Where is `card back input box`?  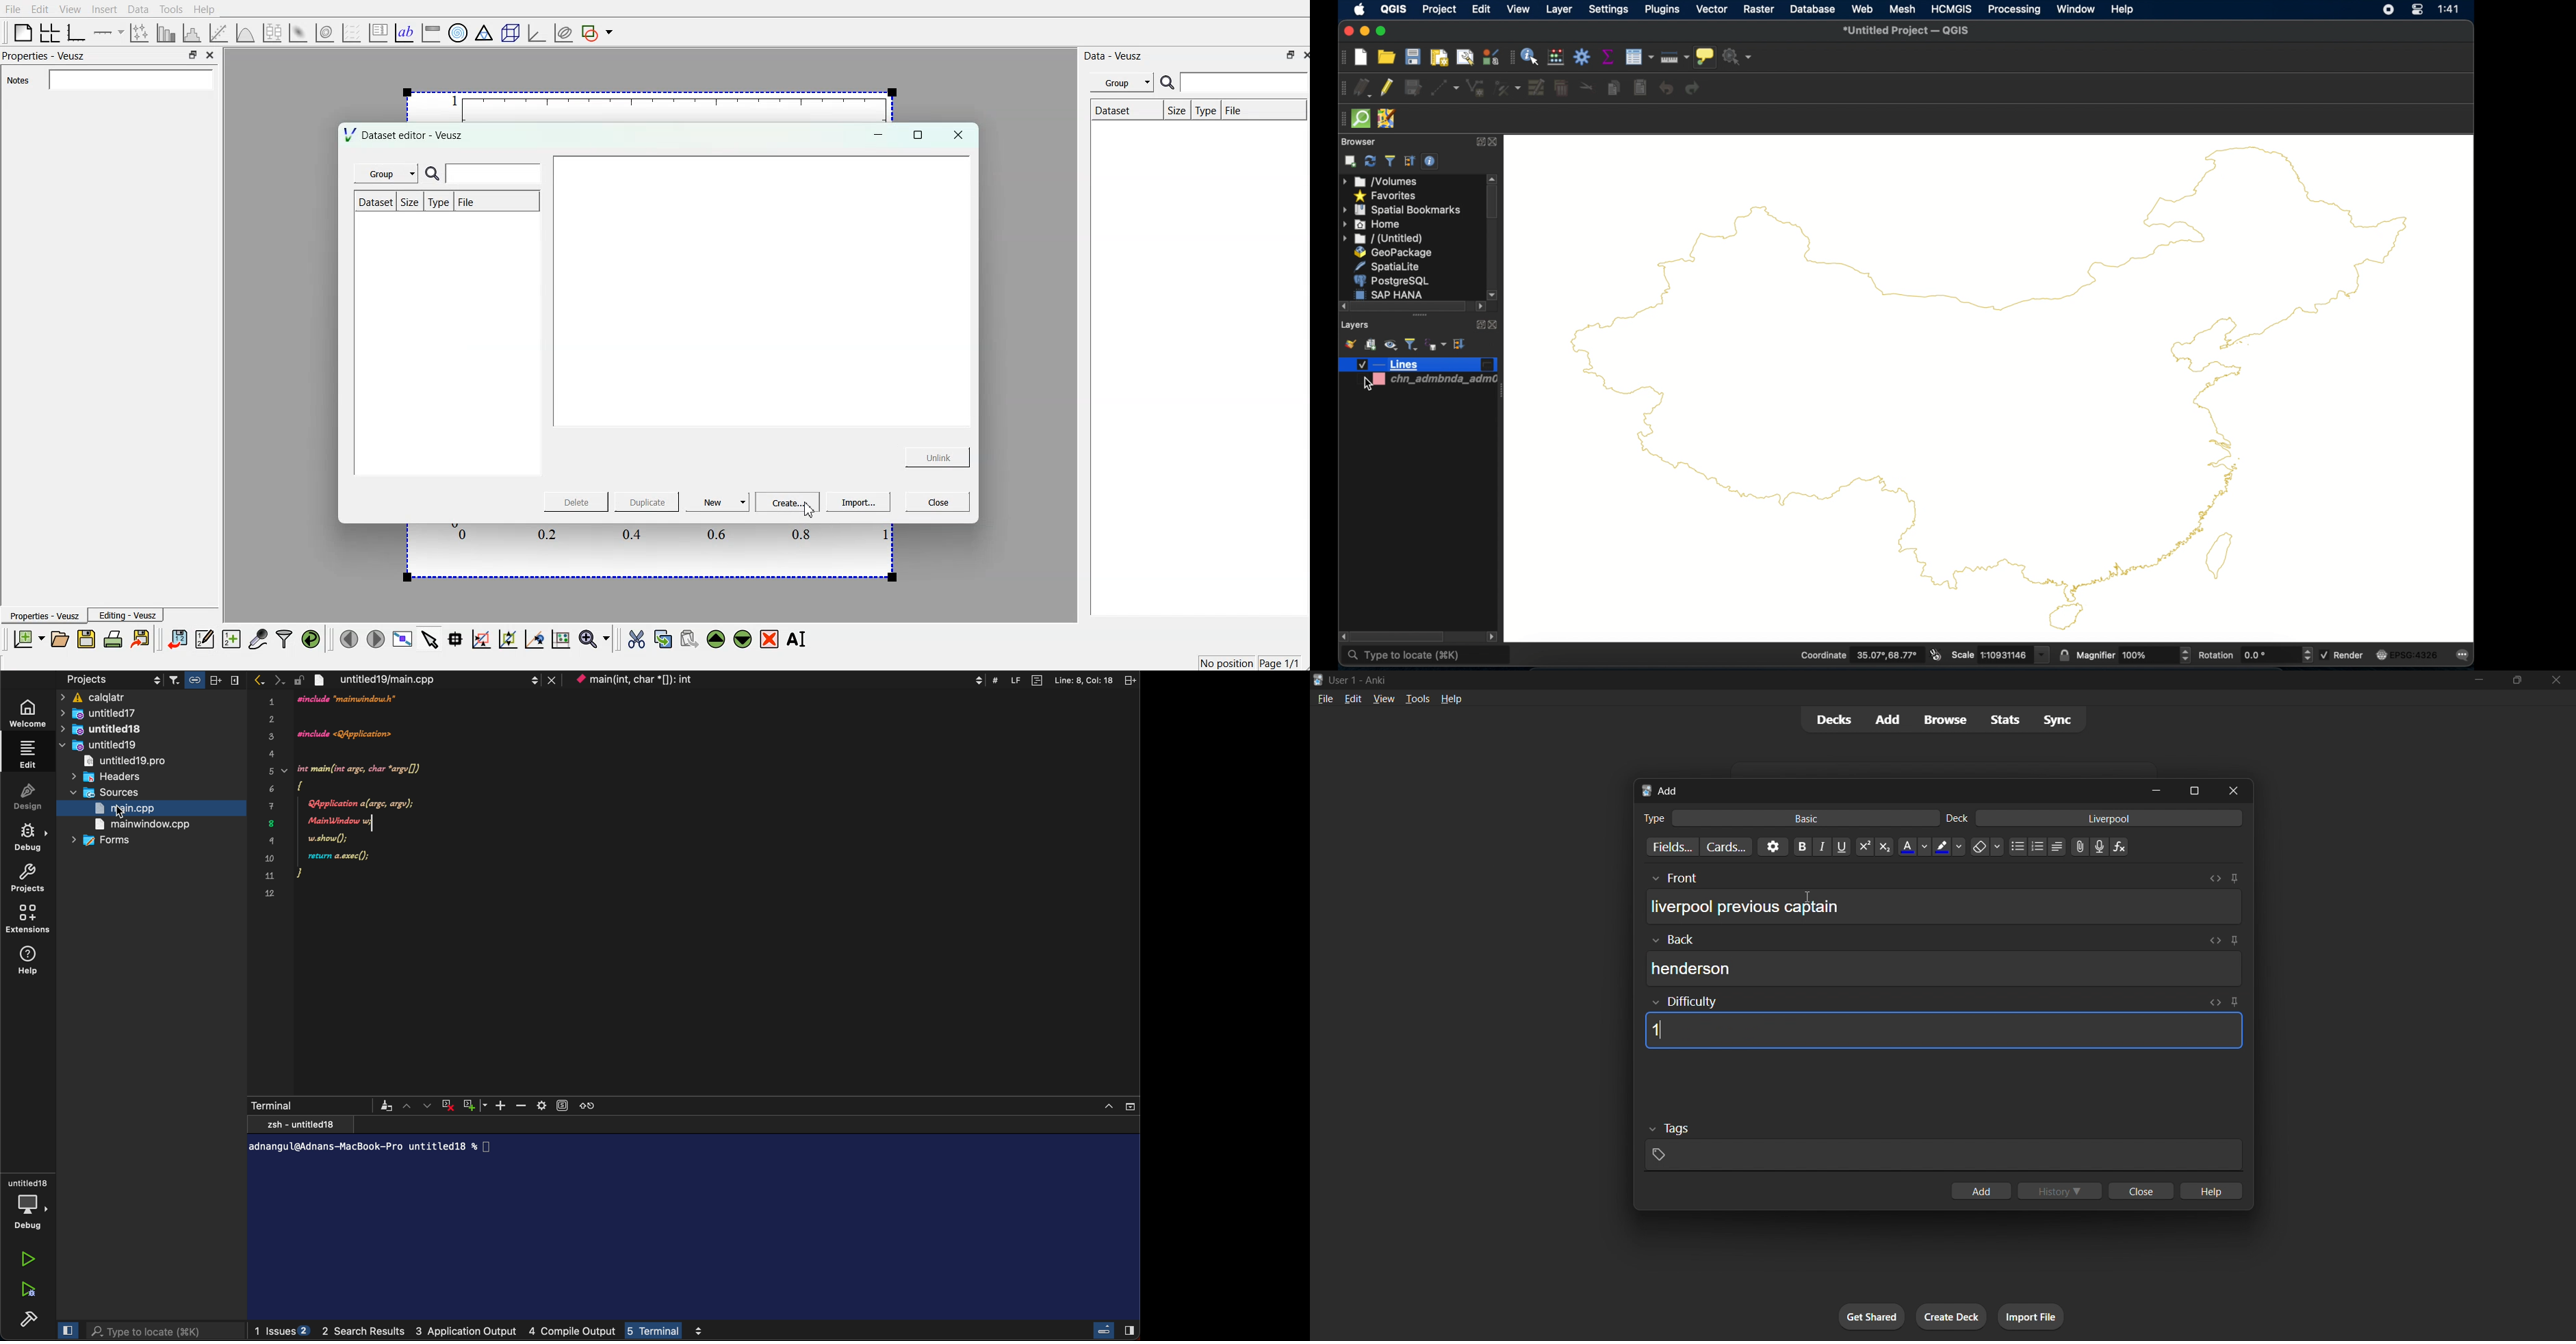
card back input box is located at coordinates (1948, 962).